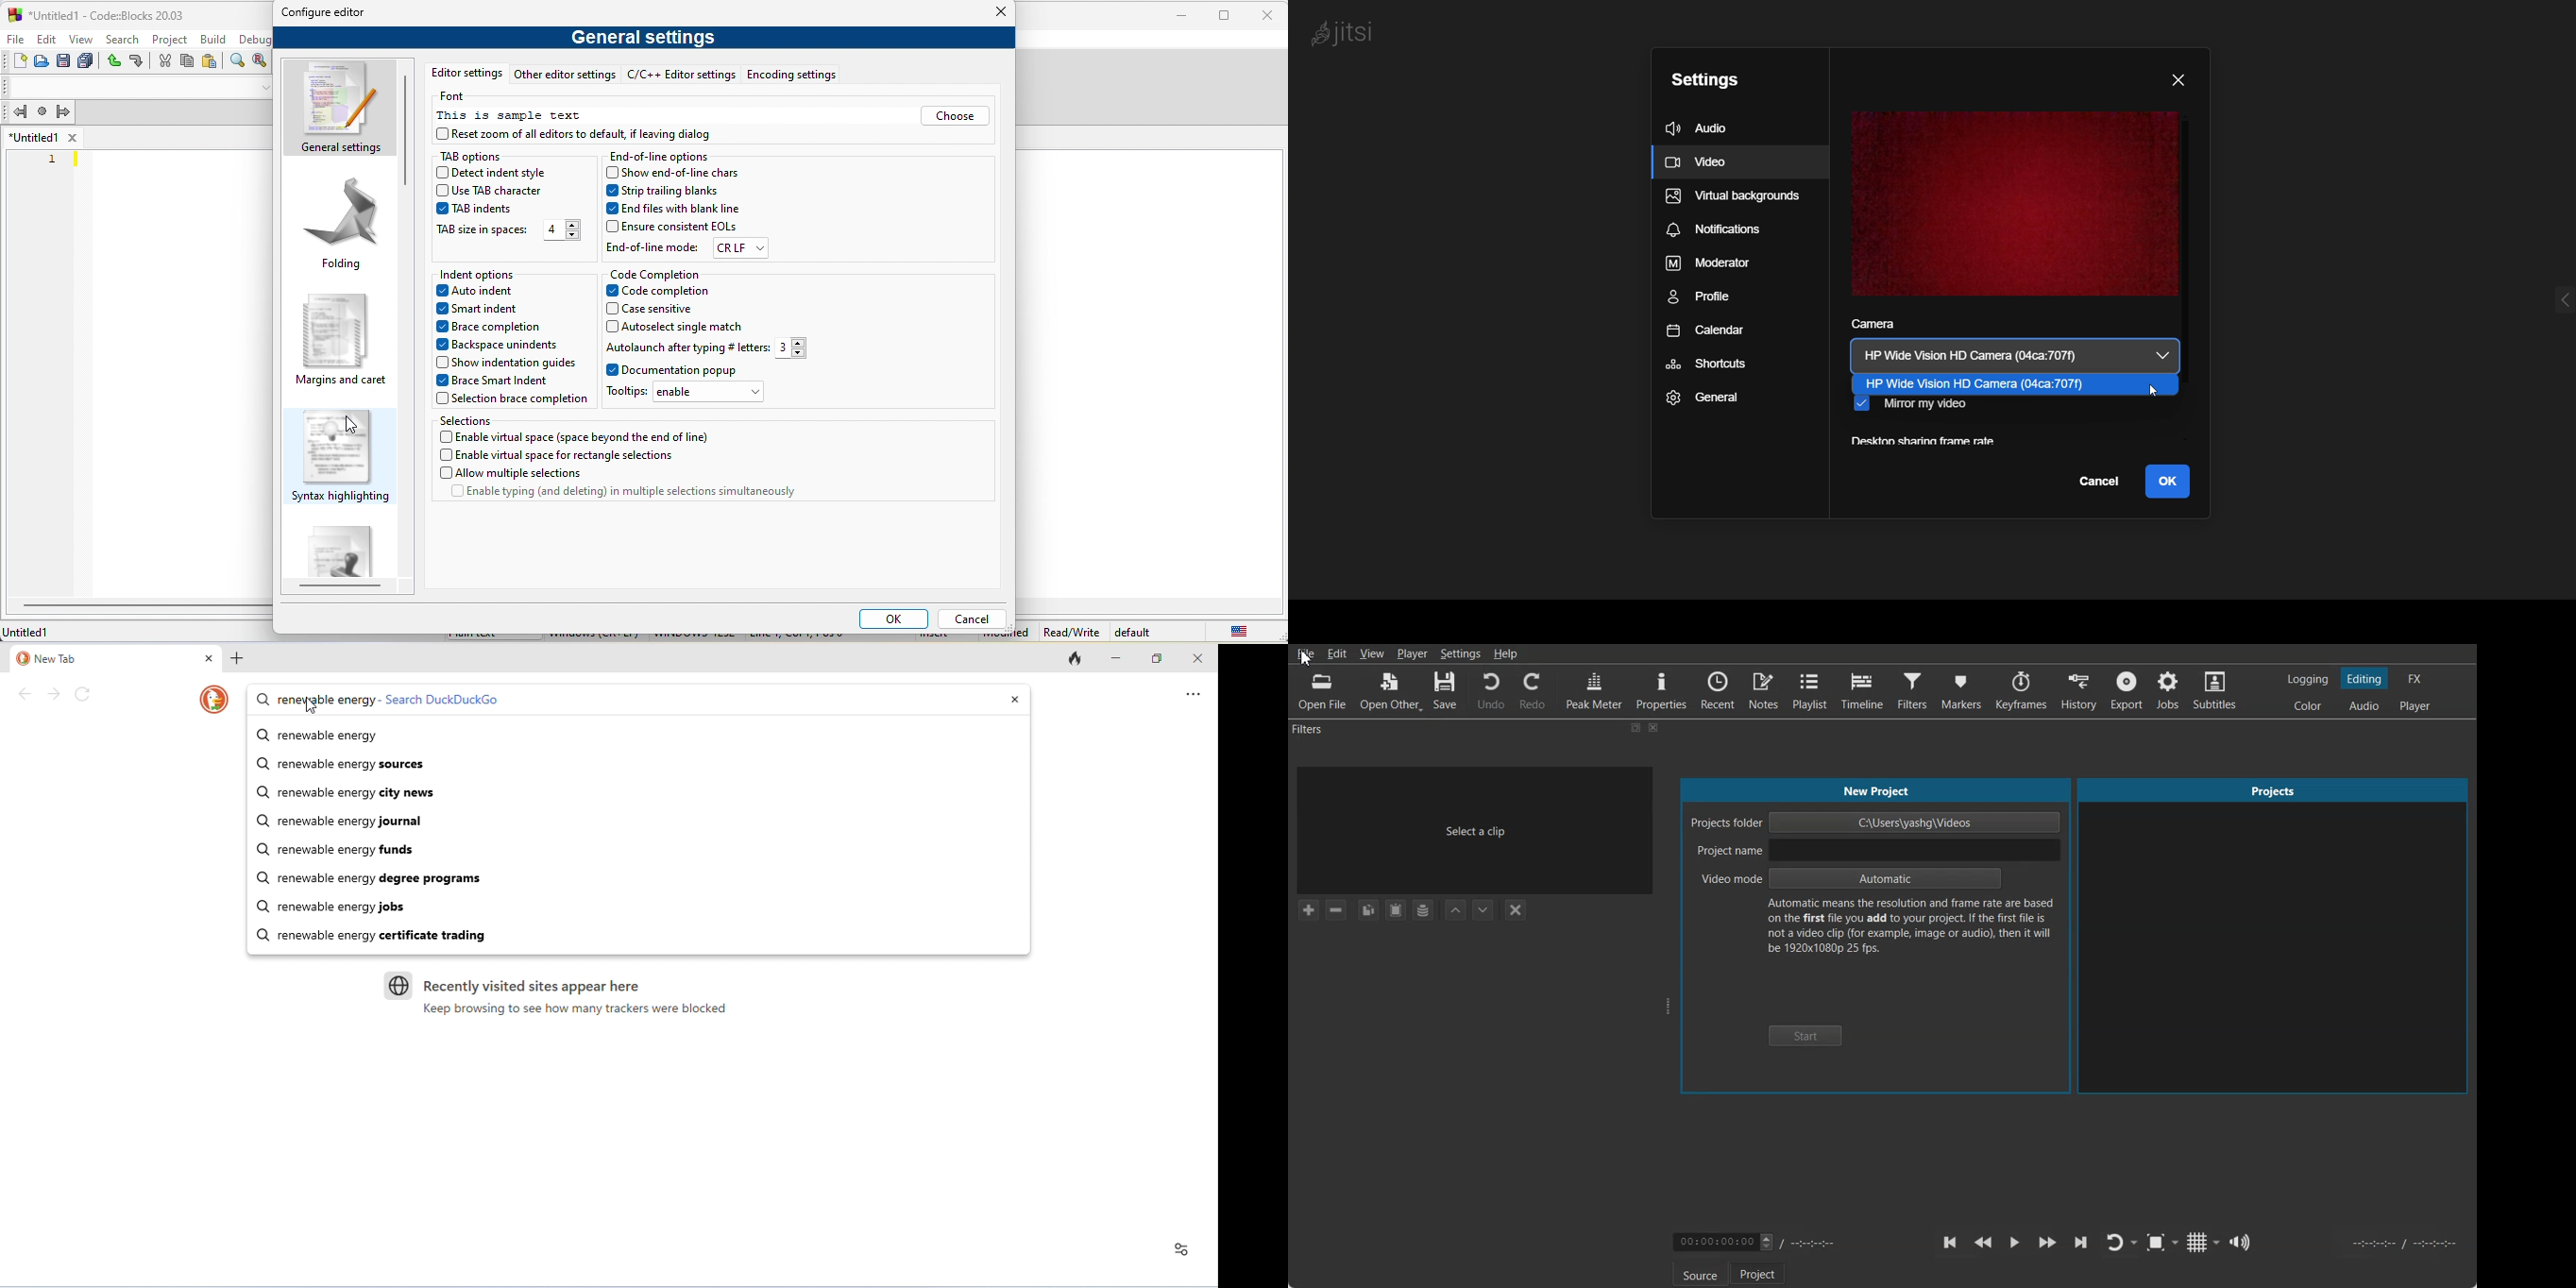 Image resolution: width=2576 pixels, height=1288 pixels. I want to click on Filters, so click(1322, 728).